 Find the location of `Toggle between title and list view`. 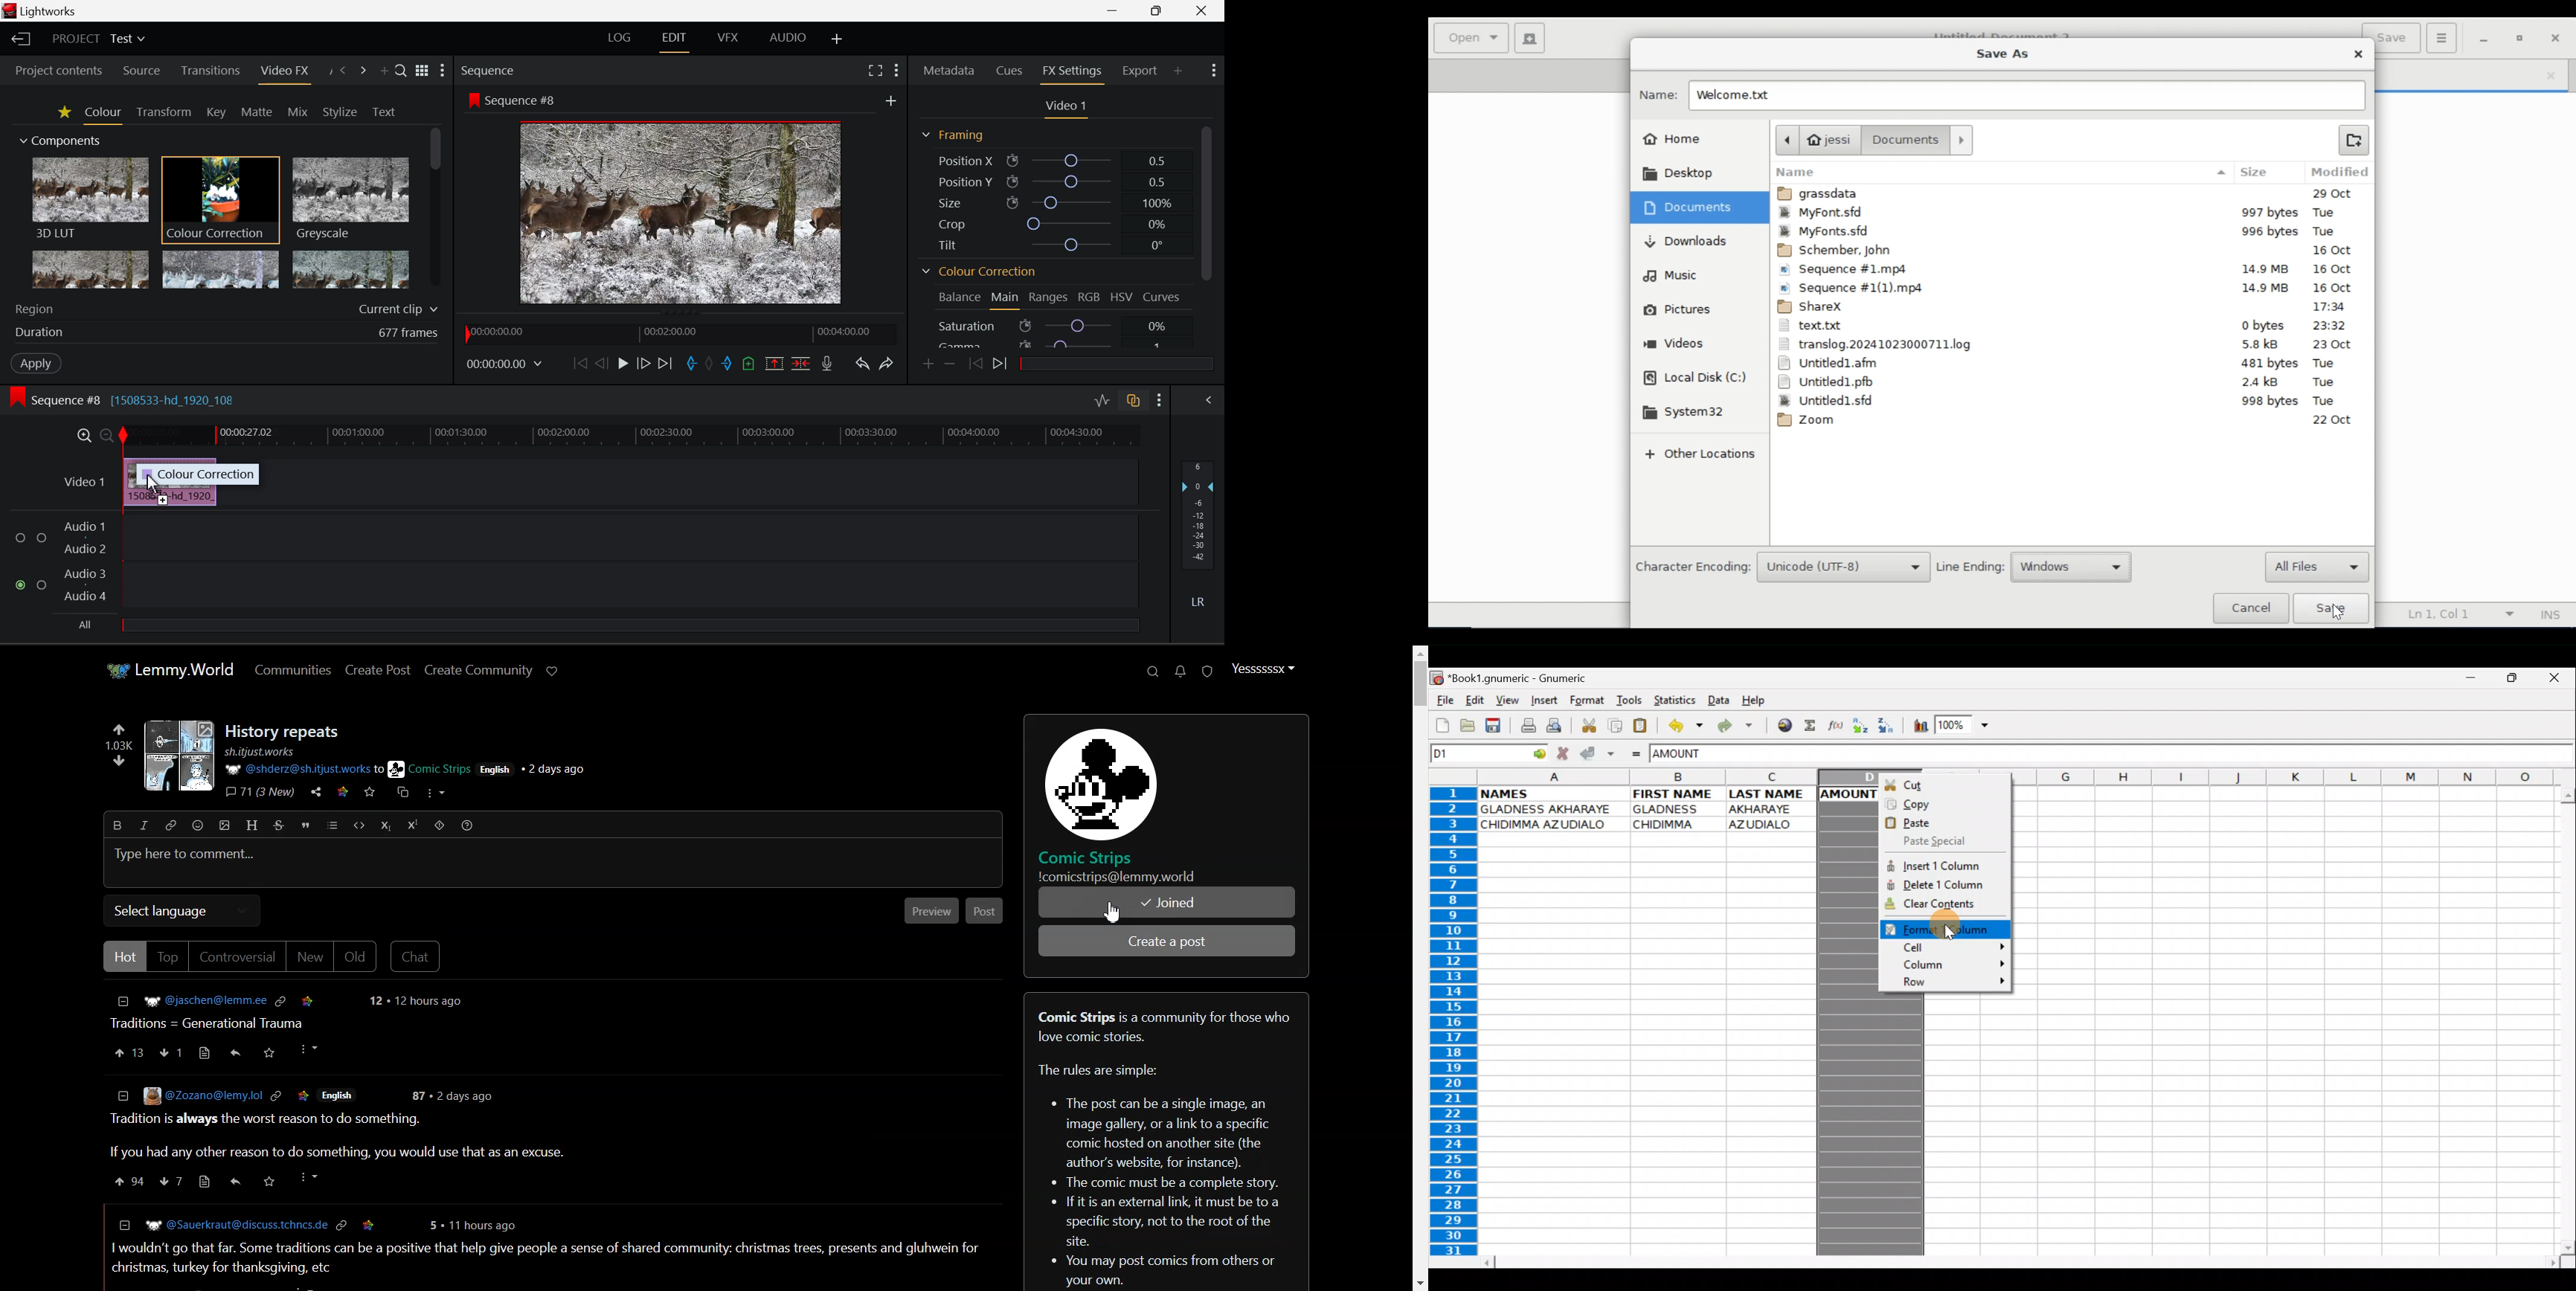

Toggle between title and list view is located at coordinates (422, 69).